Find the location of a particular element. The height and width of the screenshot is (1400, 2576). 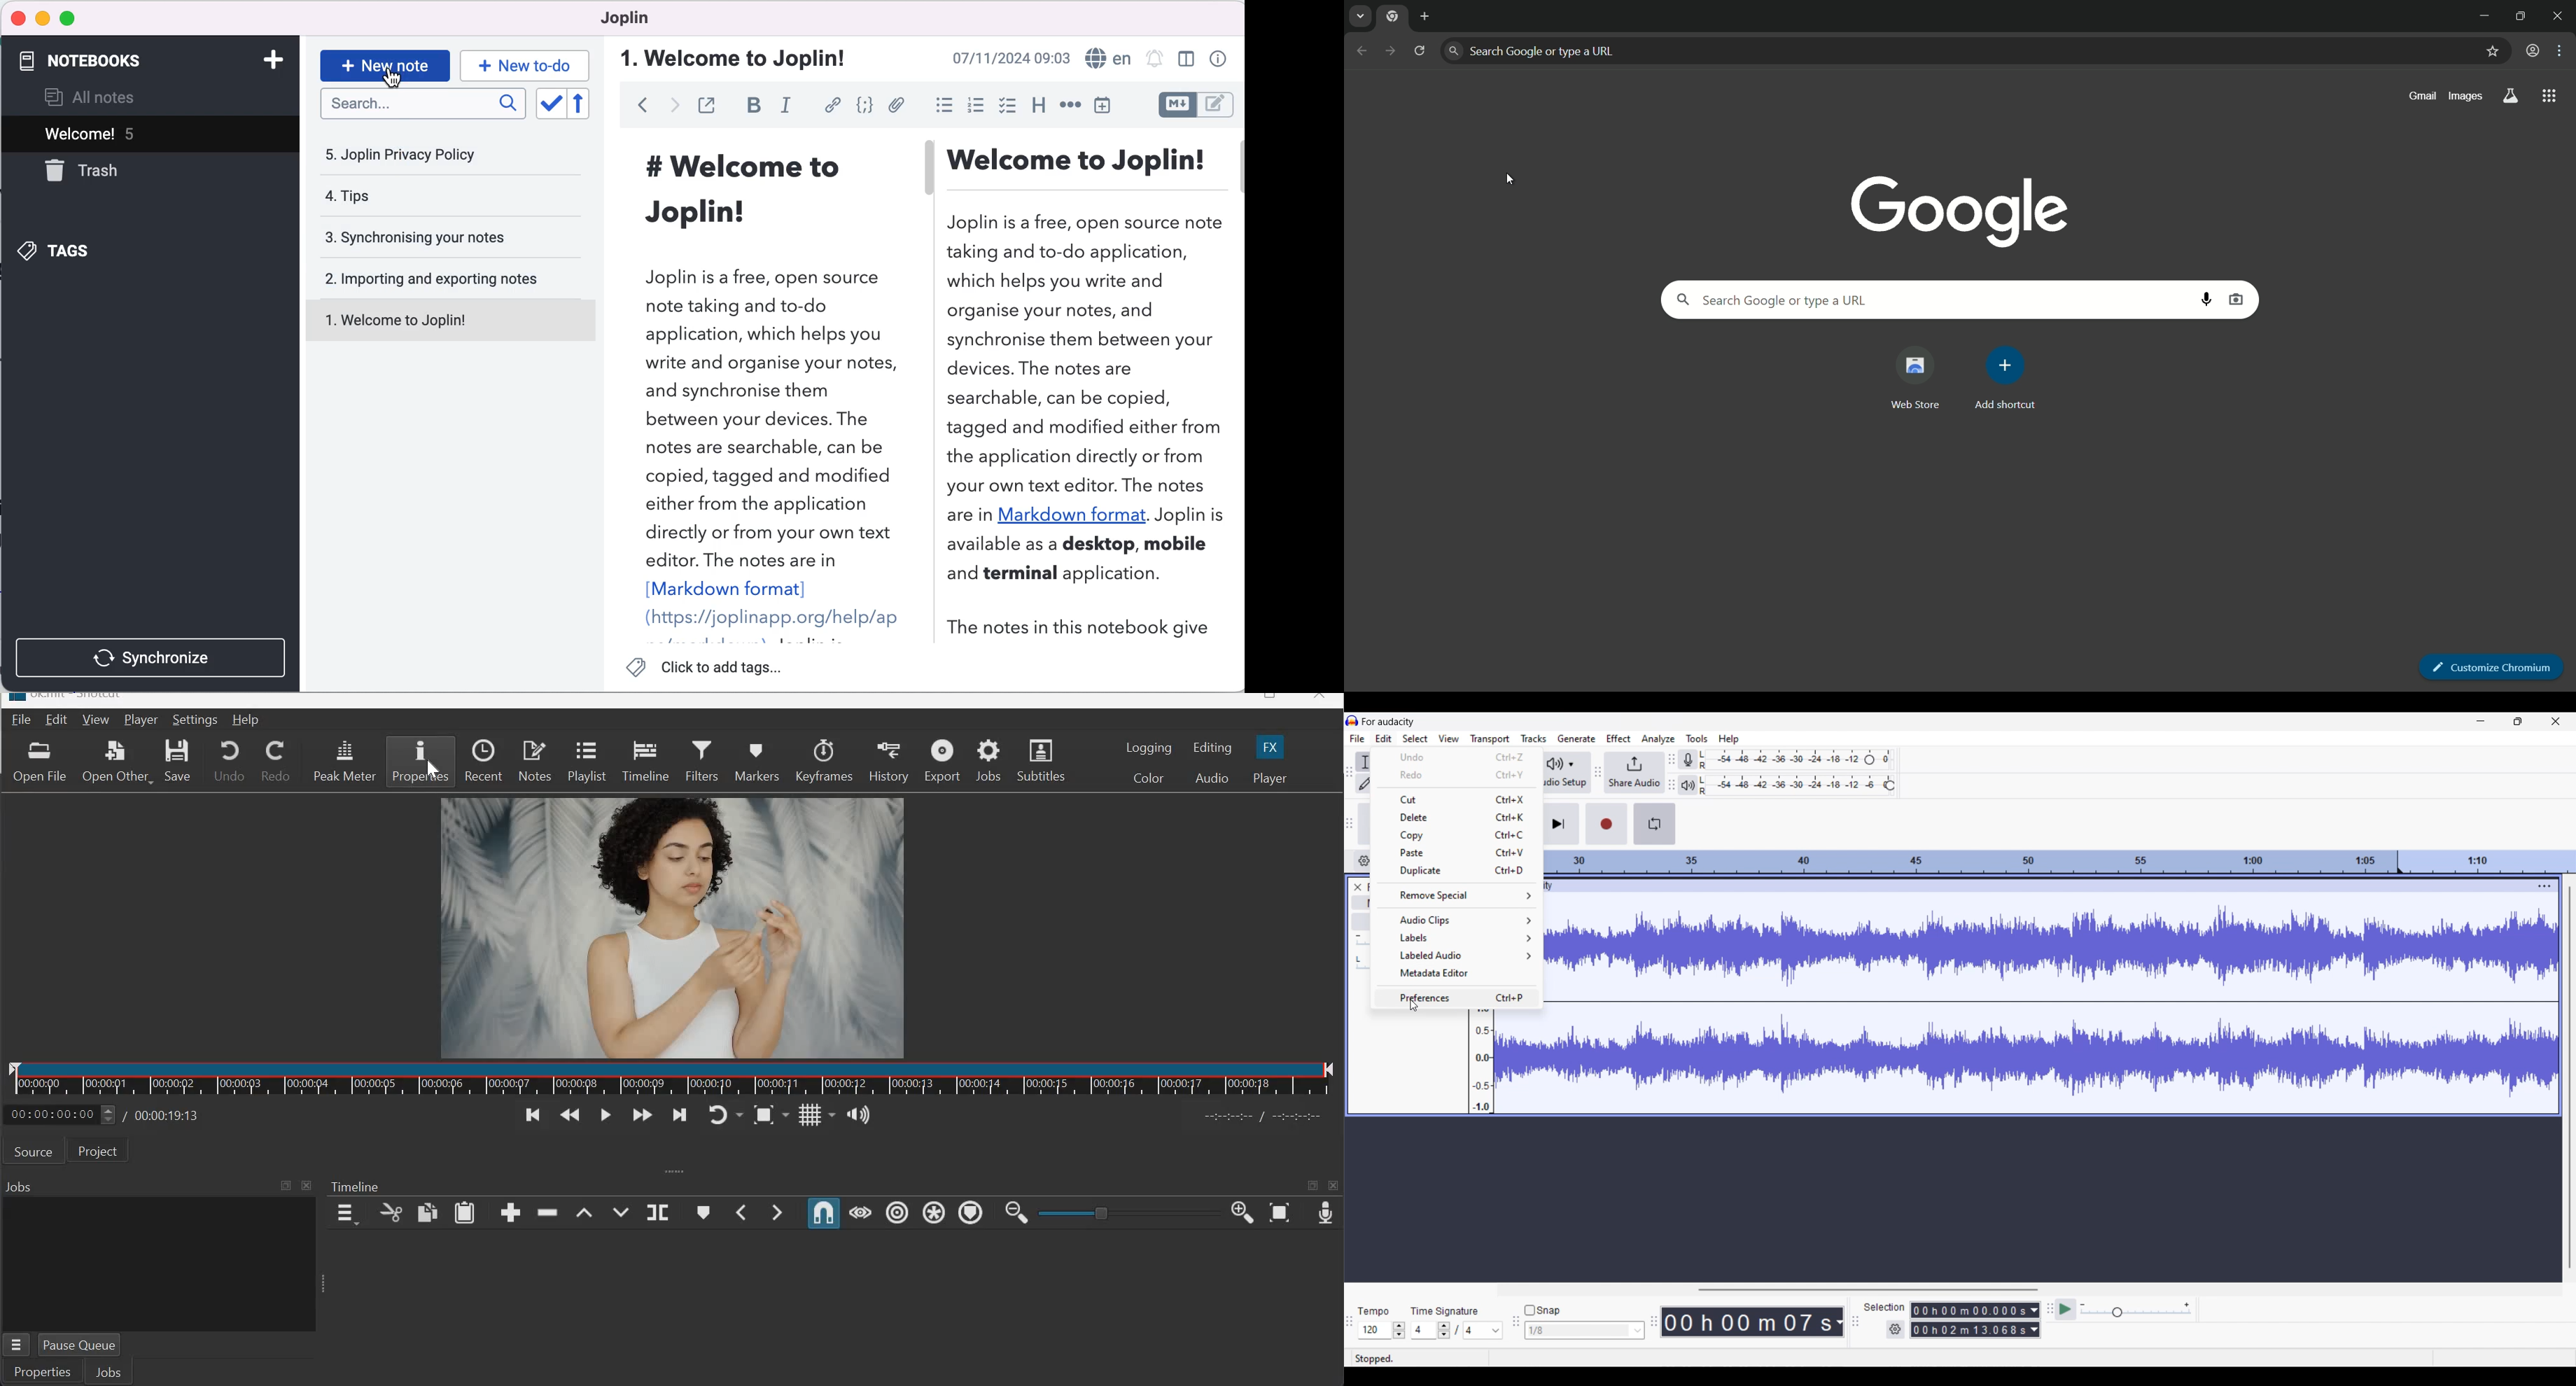

Duplicate is located at coordinates (1457, 871).